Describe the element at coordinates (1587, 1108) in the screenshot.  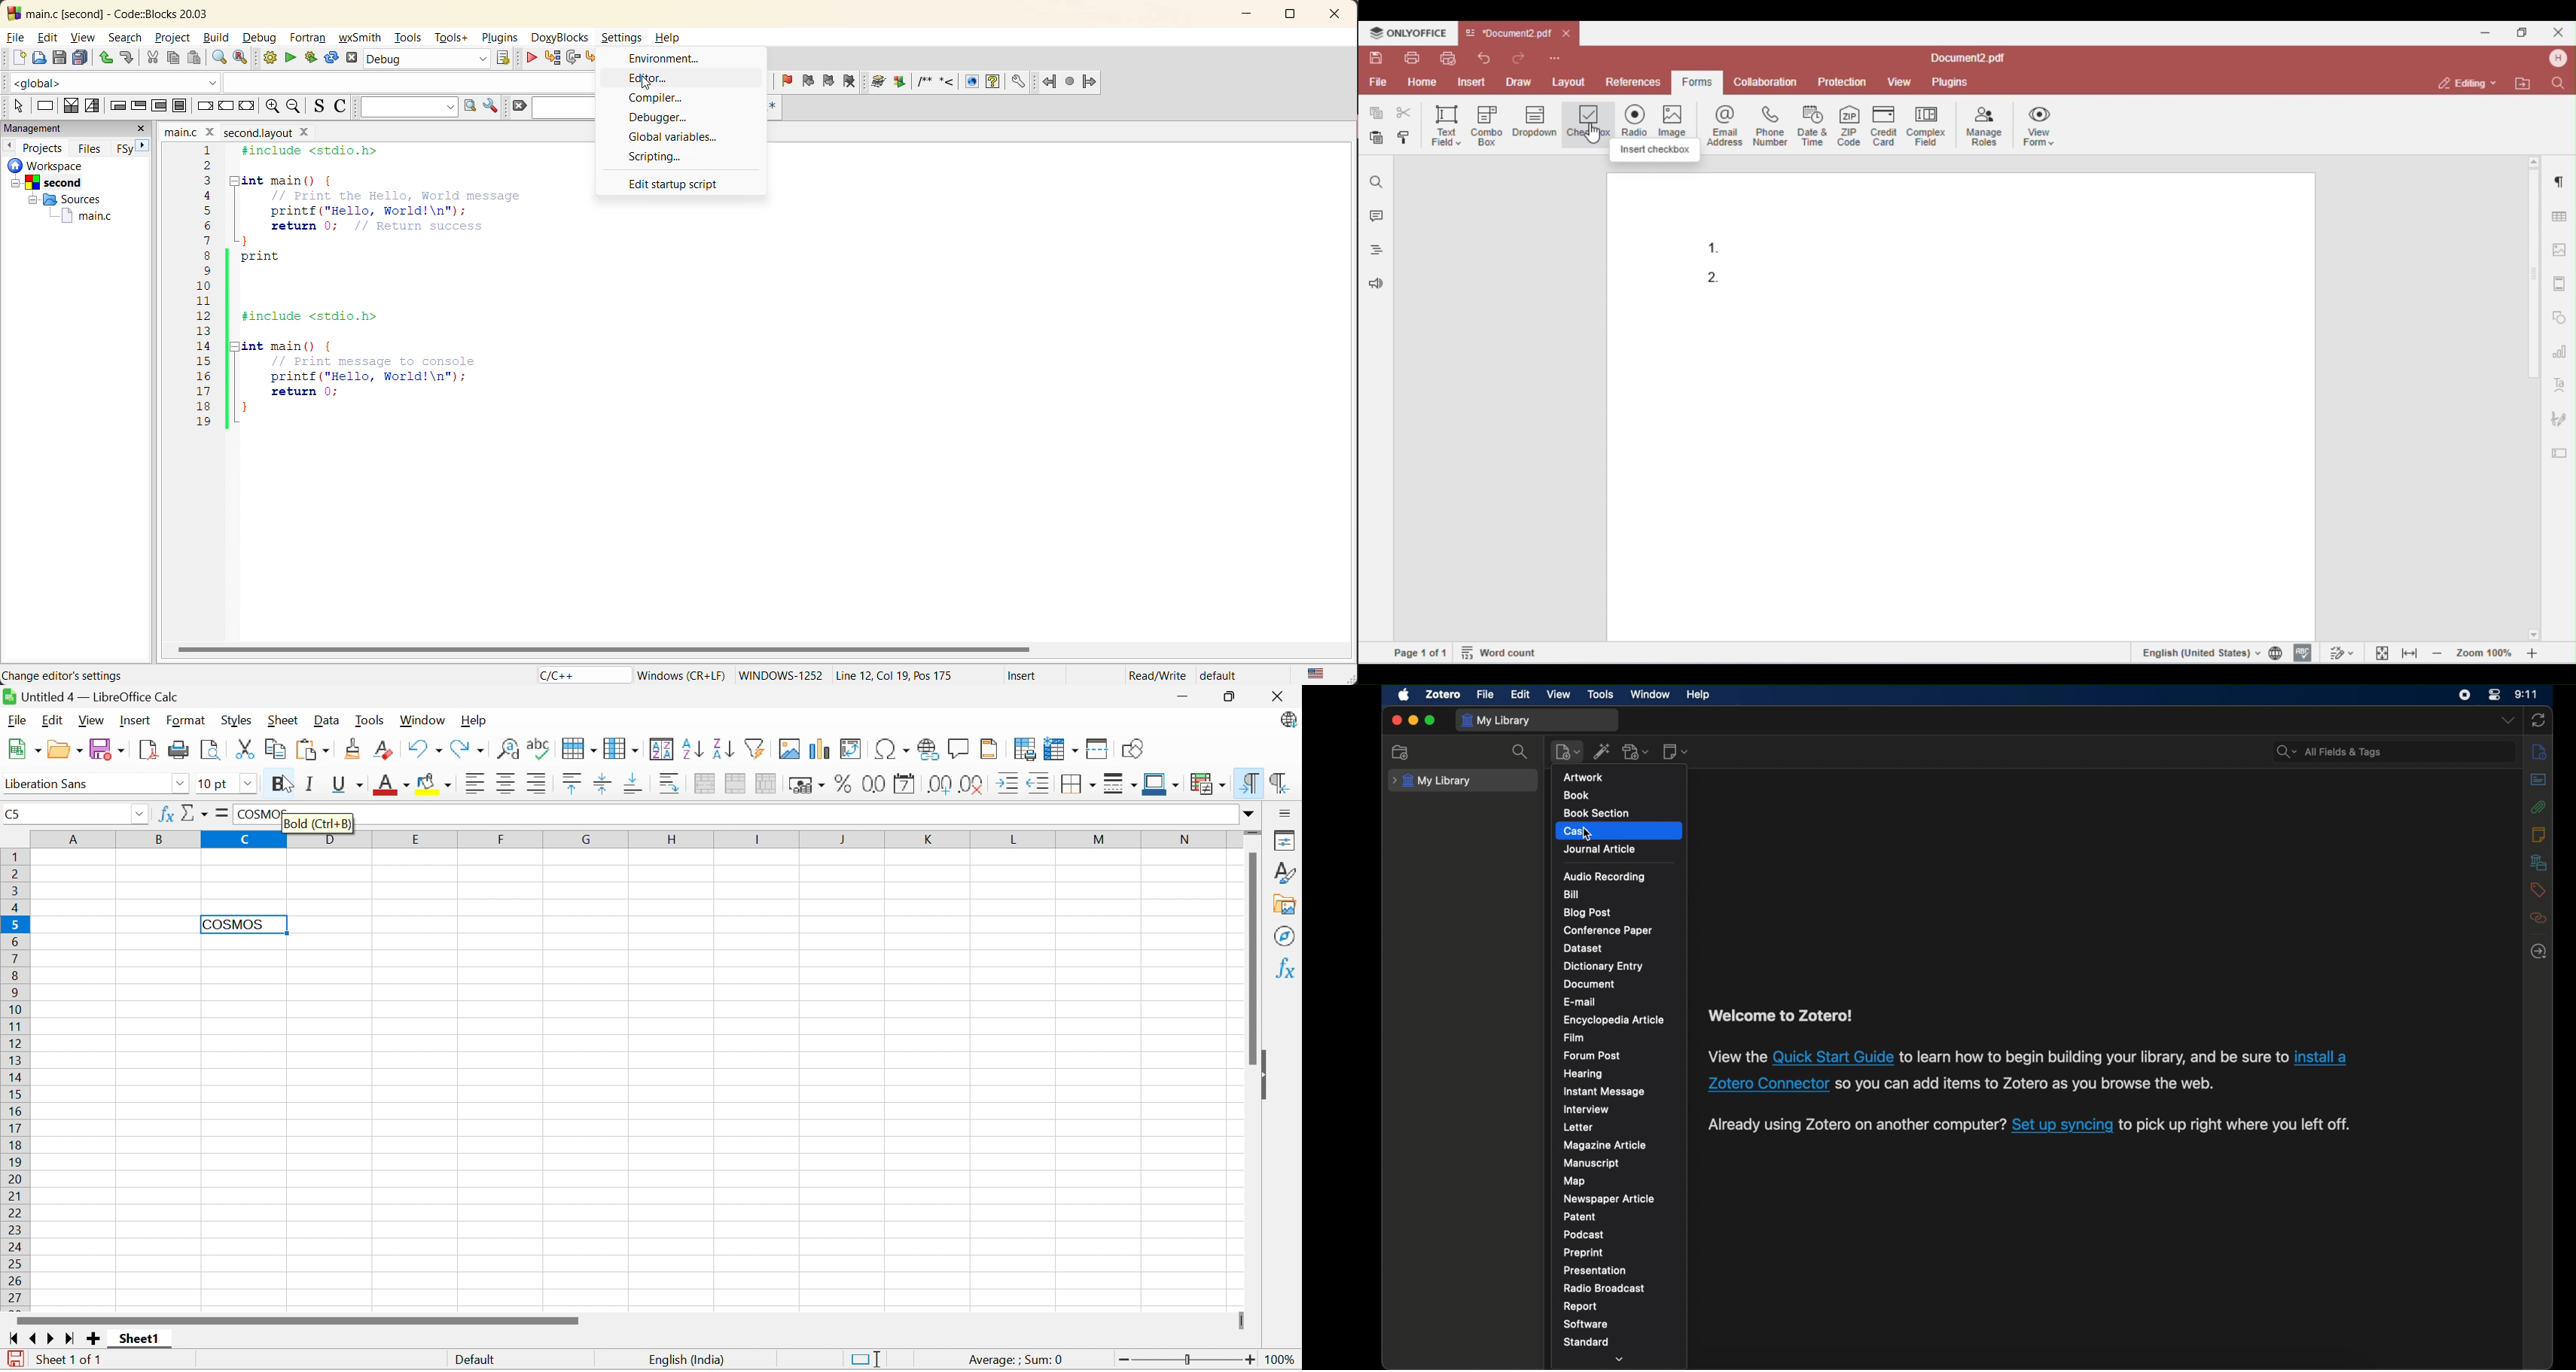
I see `interview` at that location.